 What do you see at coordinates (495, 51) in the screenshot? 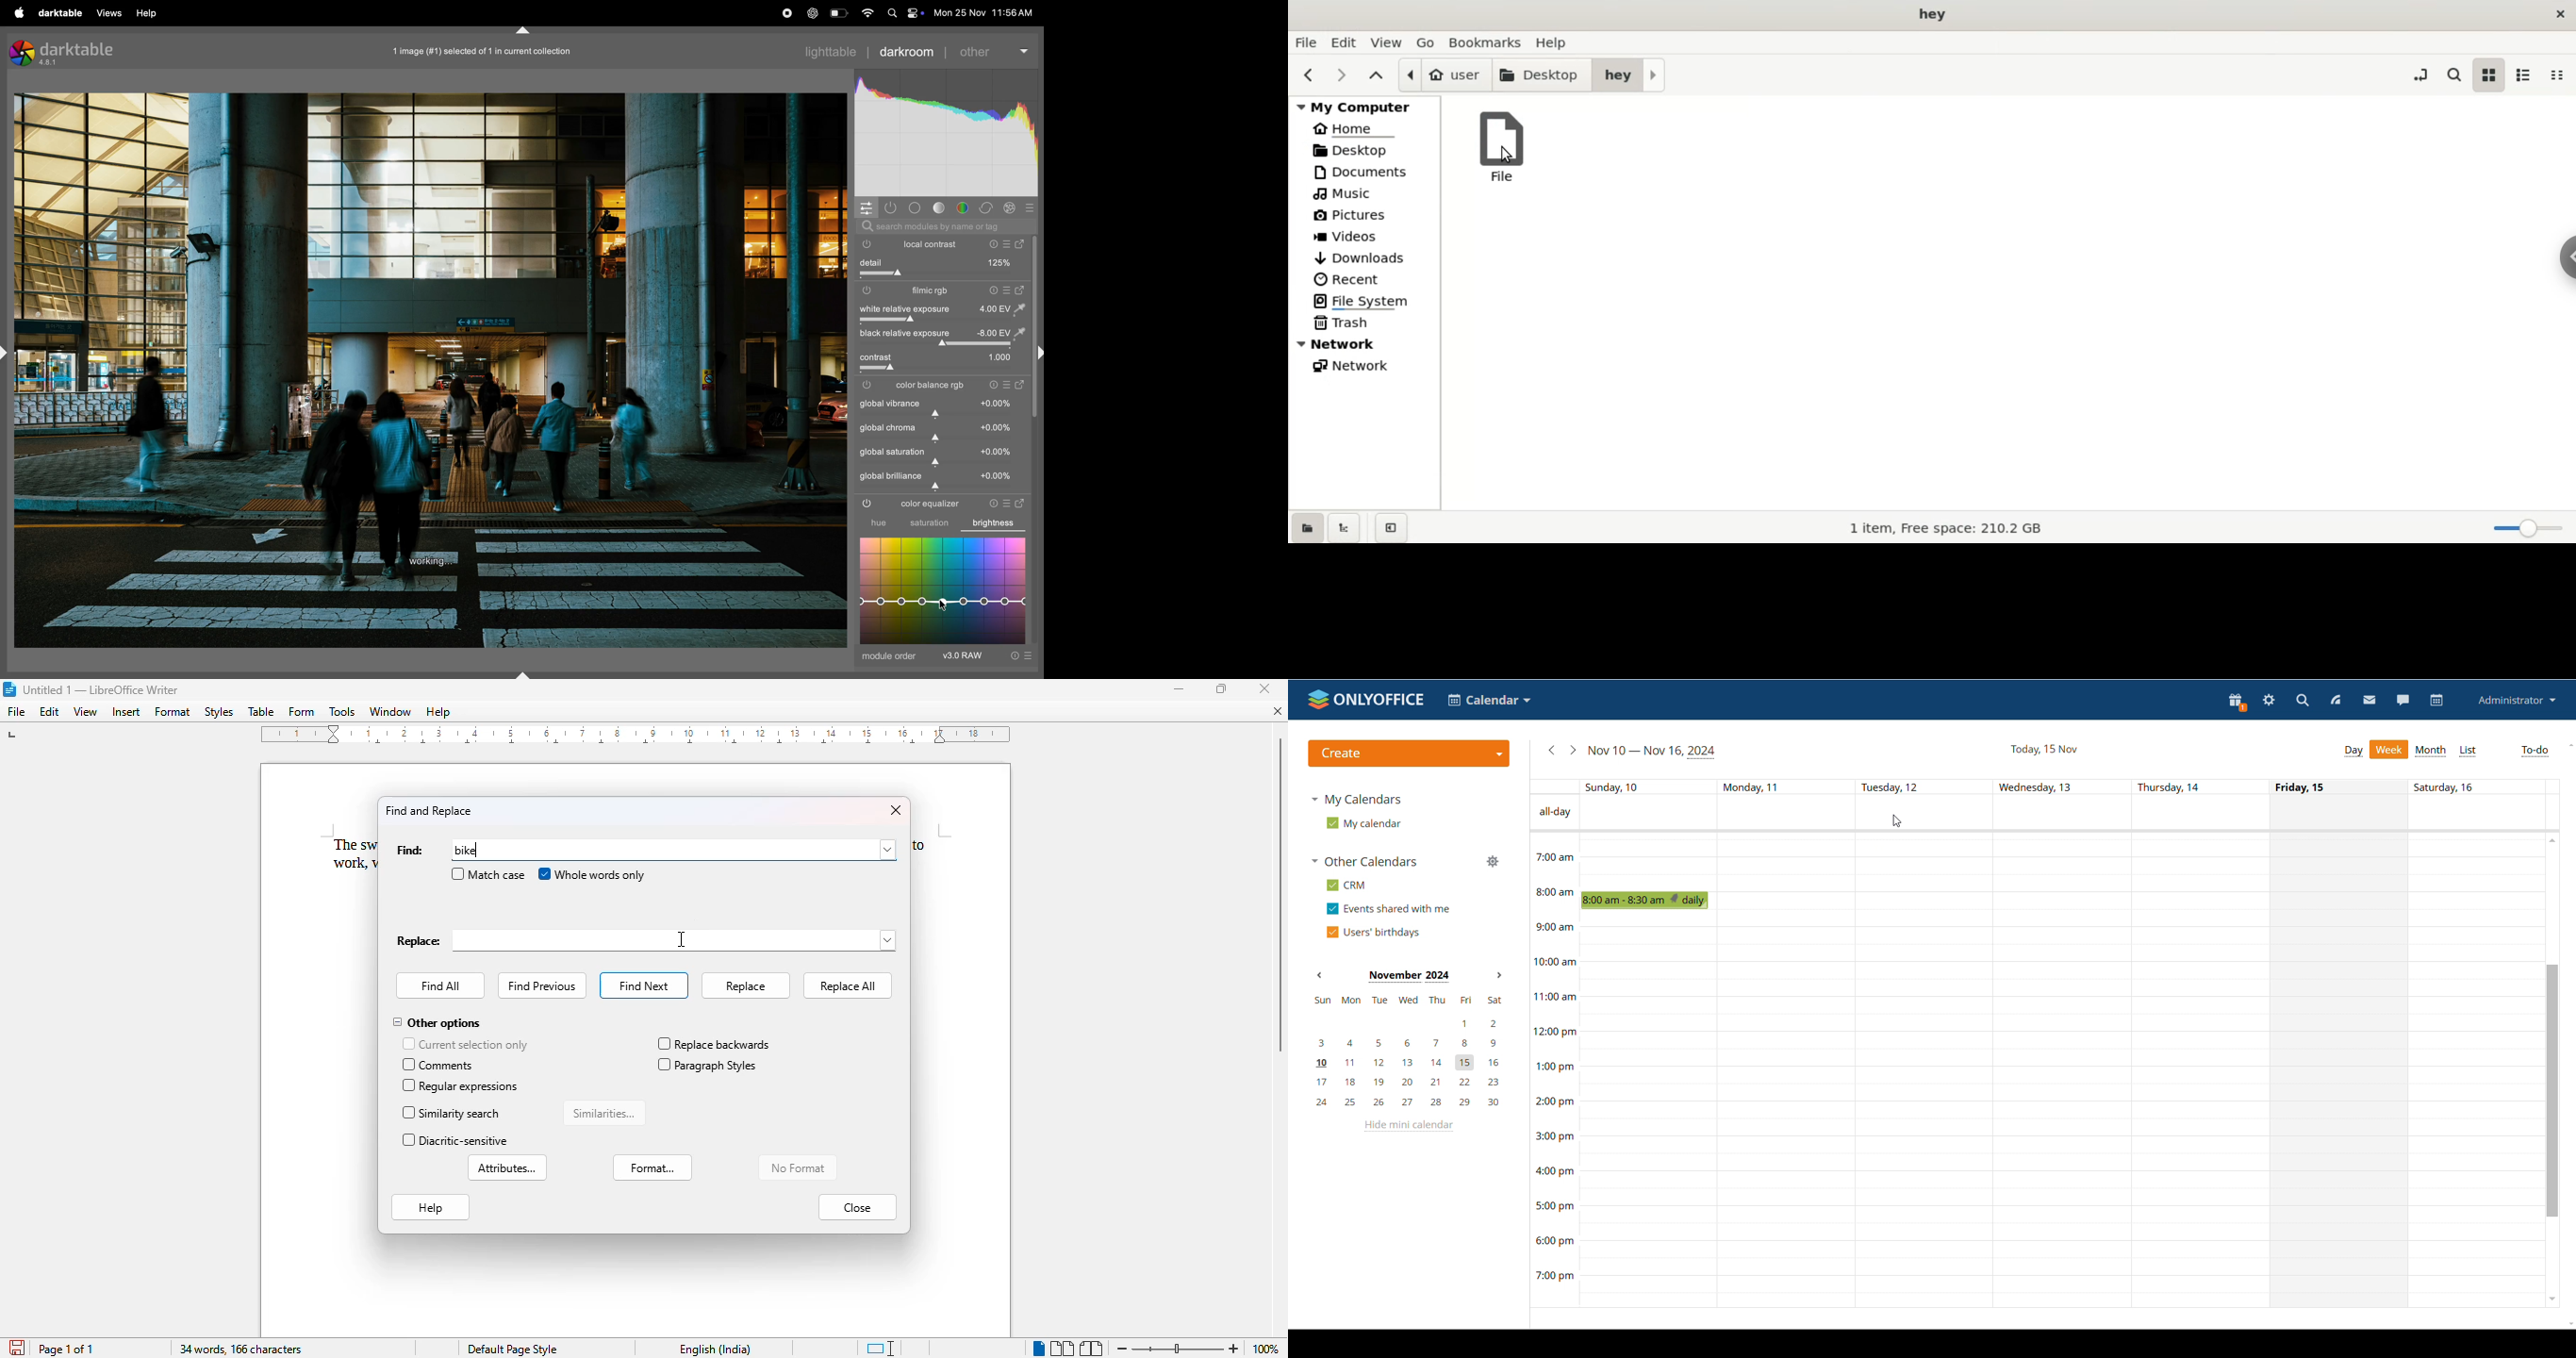
I see `image title` at bounding box center [495, 51].